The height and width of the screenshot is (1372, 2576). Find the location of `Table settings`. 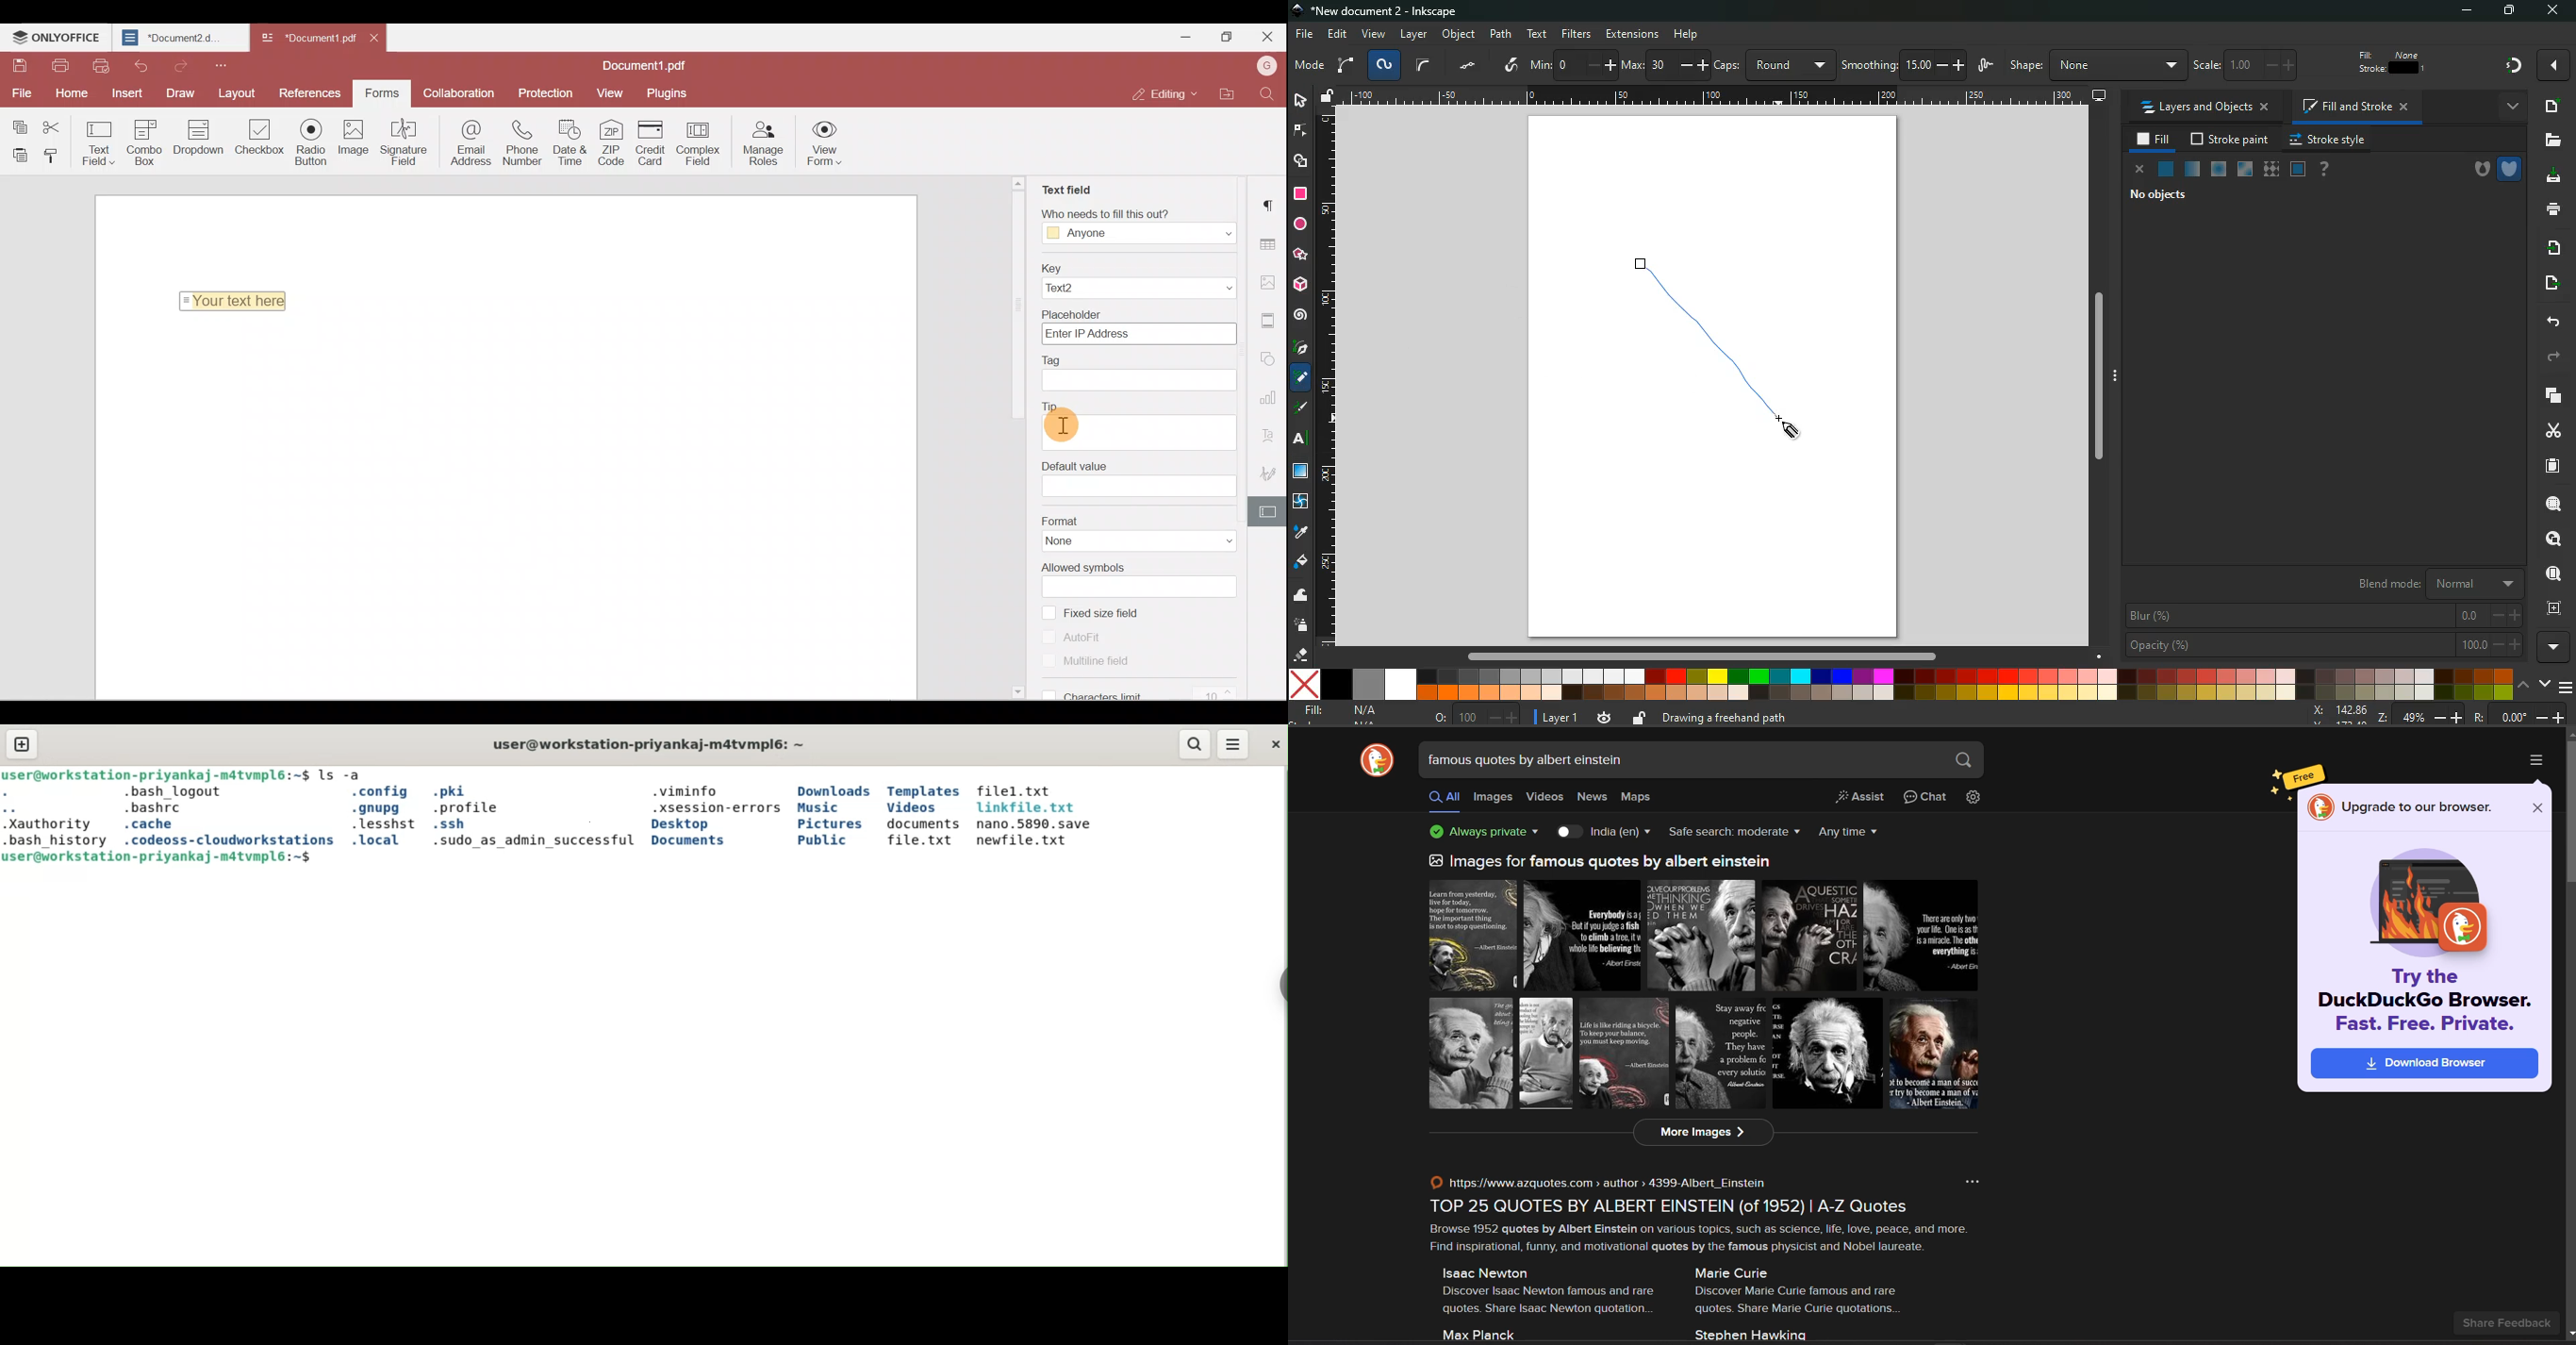

Table settings is located at coordinates (1270, 240).